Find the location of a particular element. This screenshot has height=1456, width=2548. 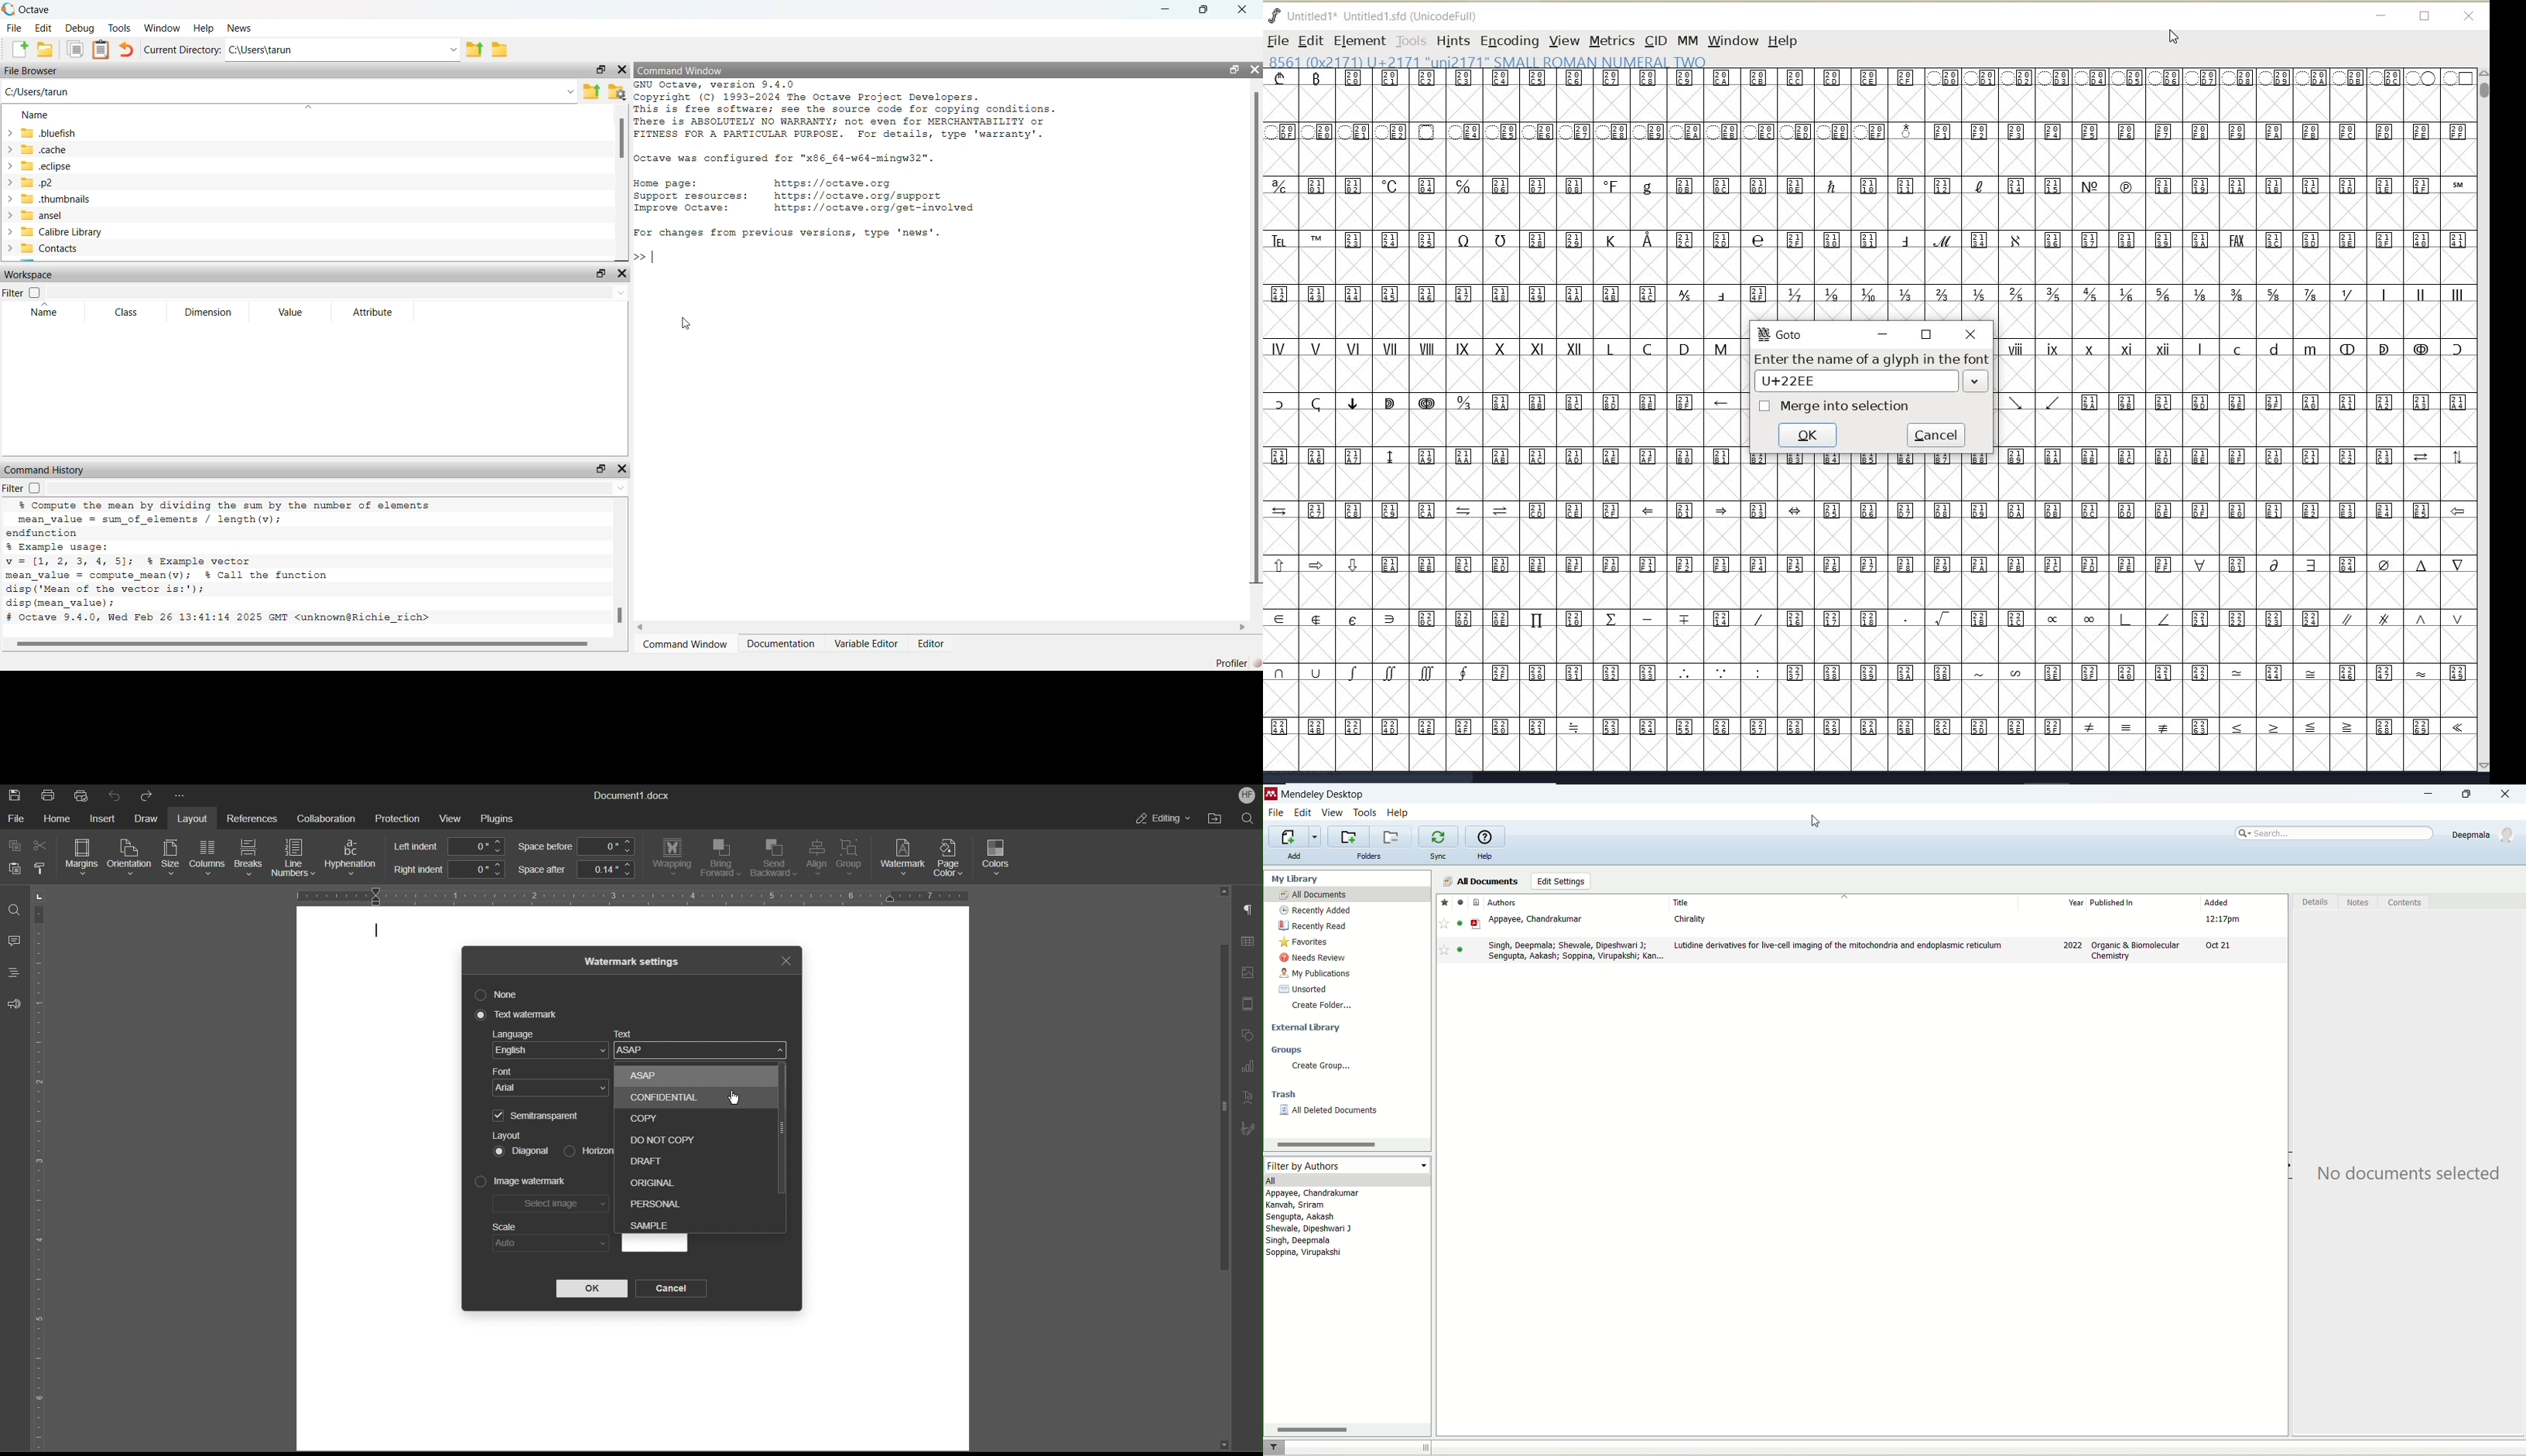

Colors is located at coordinates (997, 858).